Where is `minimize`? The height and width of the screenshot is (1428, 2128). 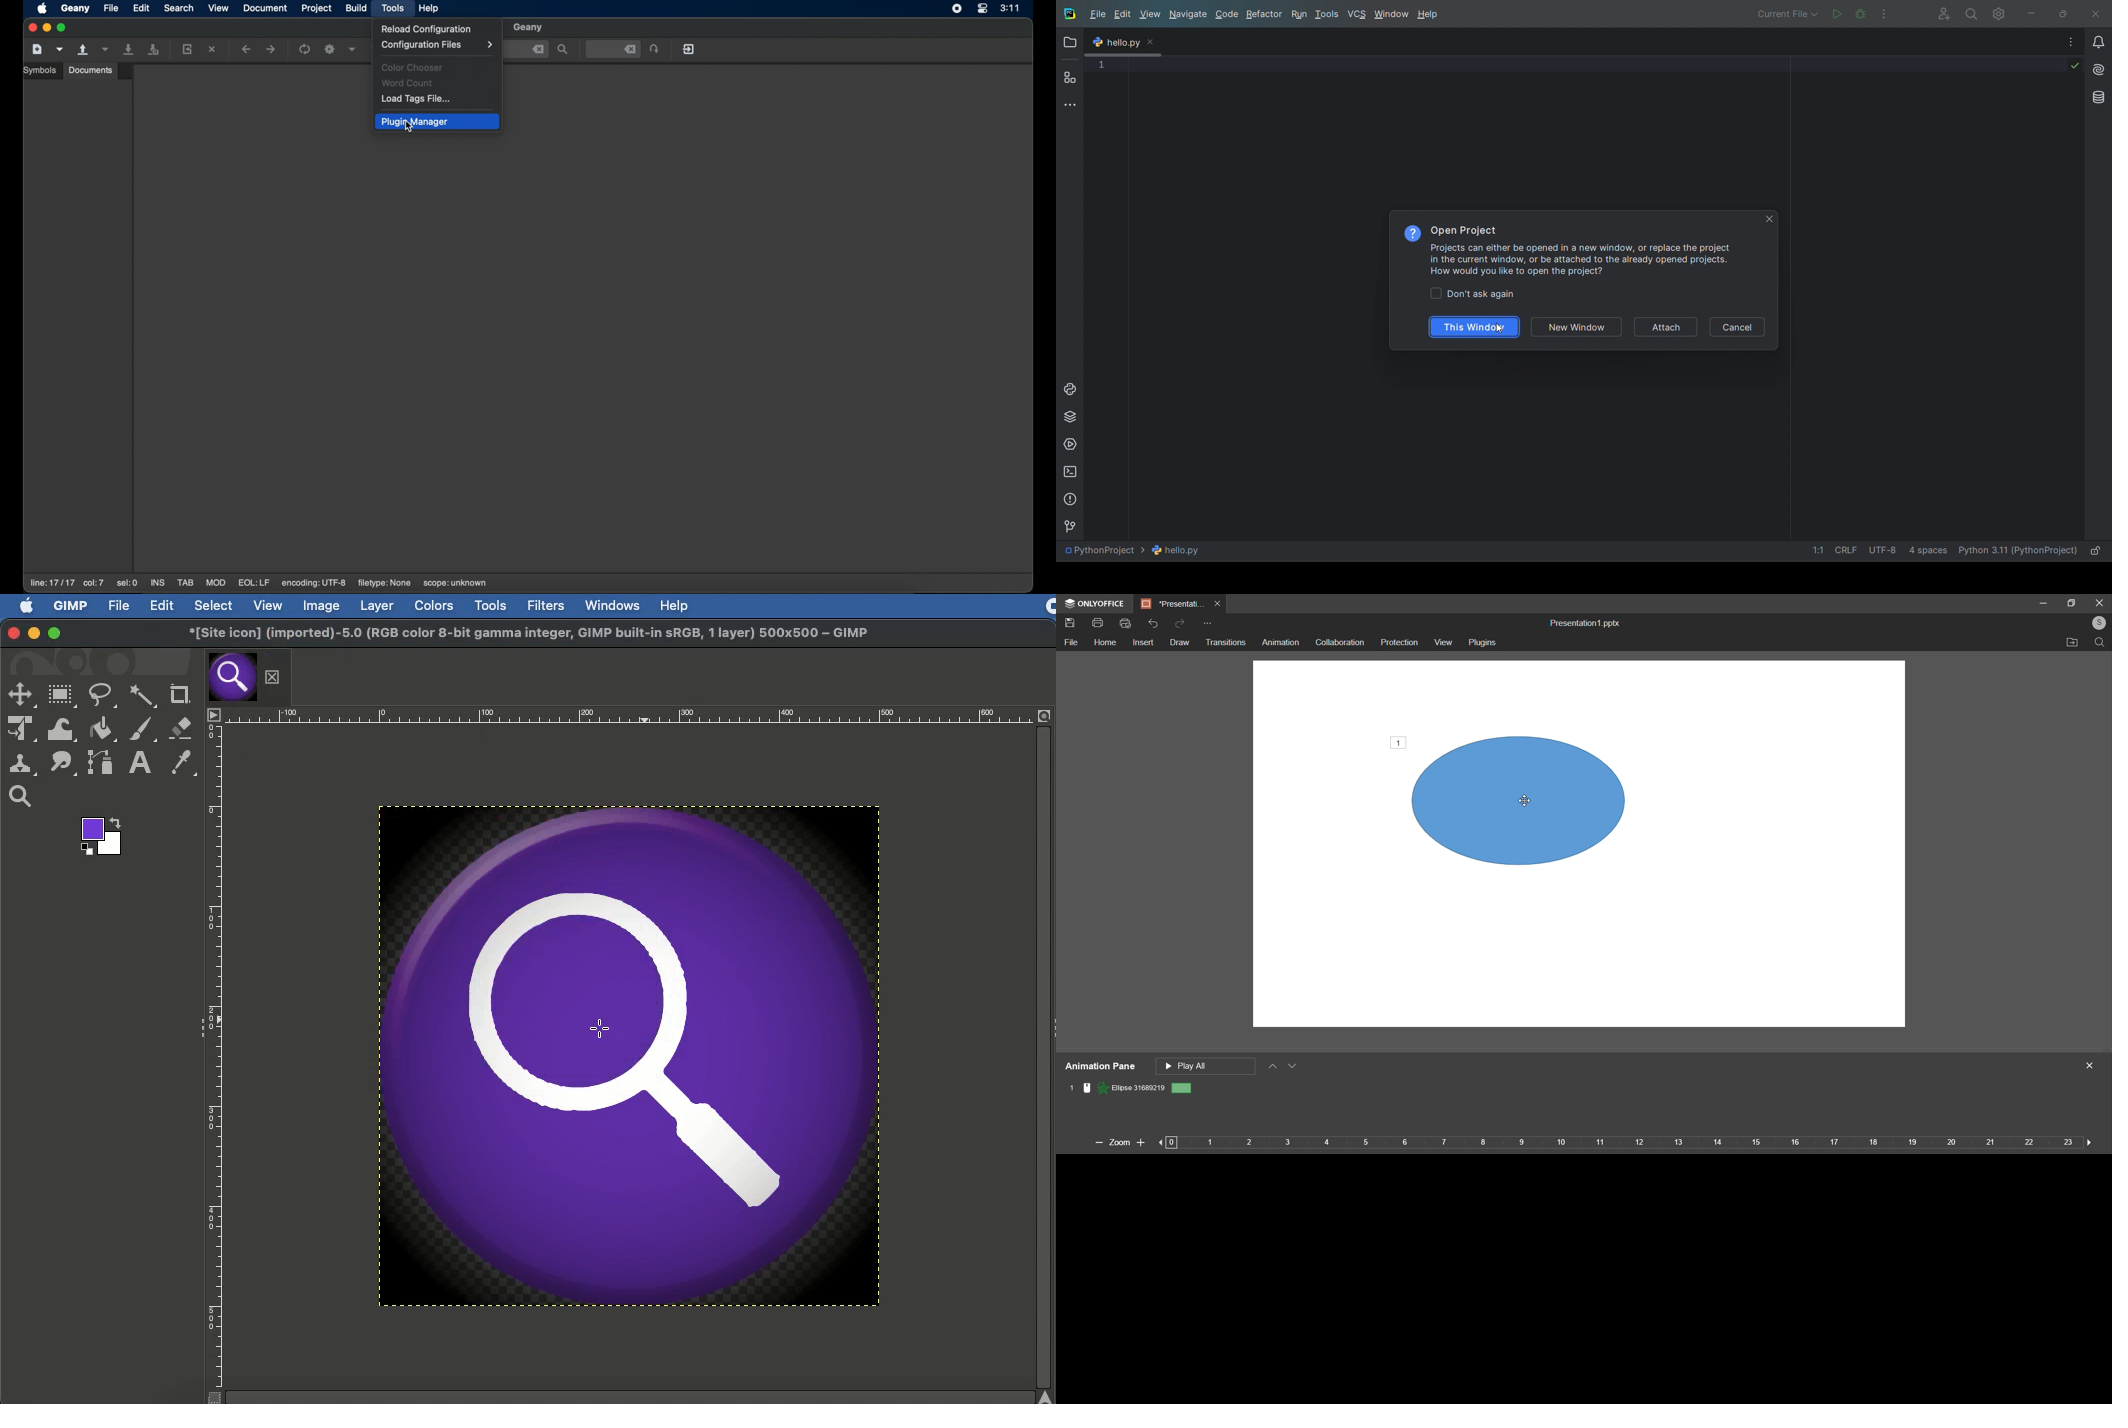
minimize is located at coordinates (2043, 602).